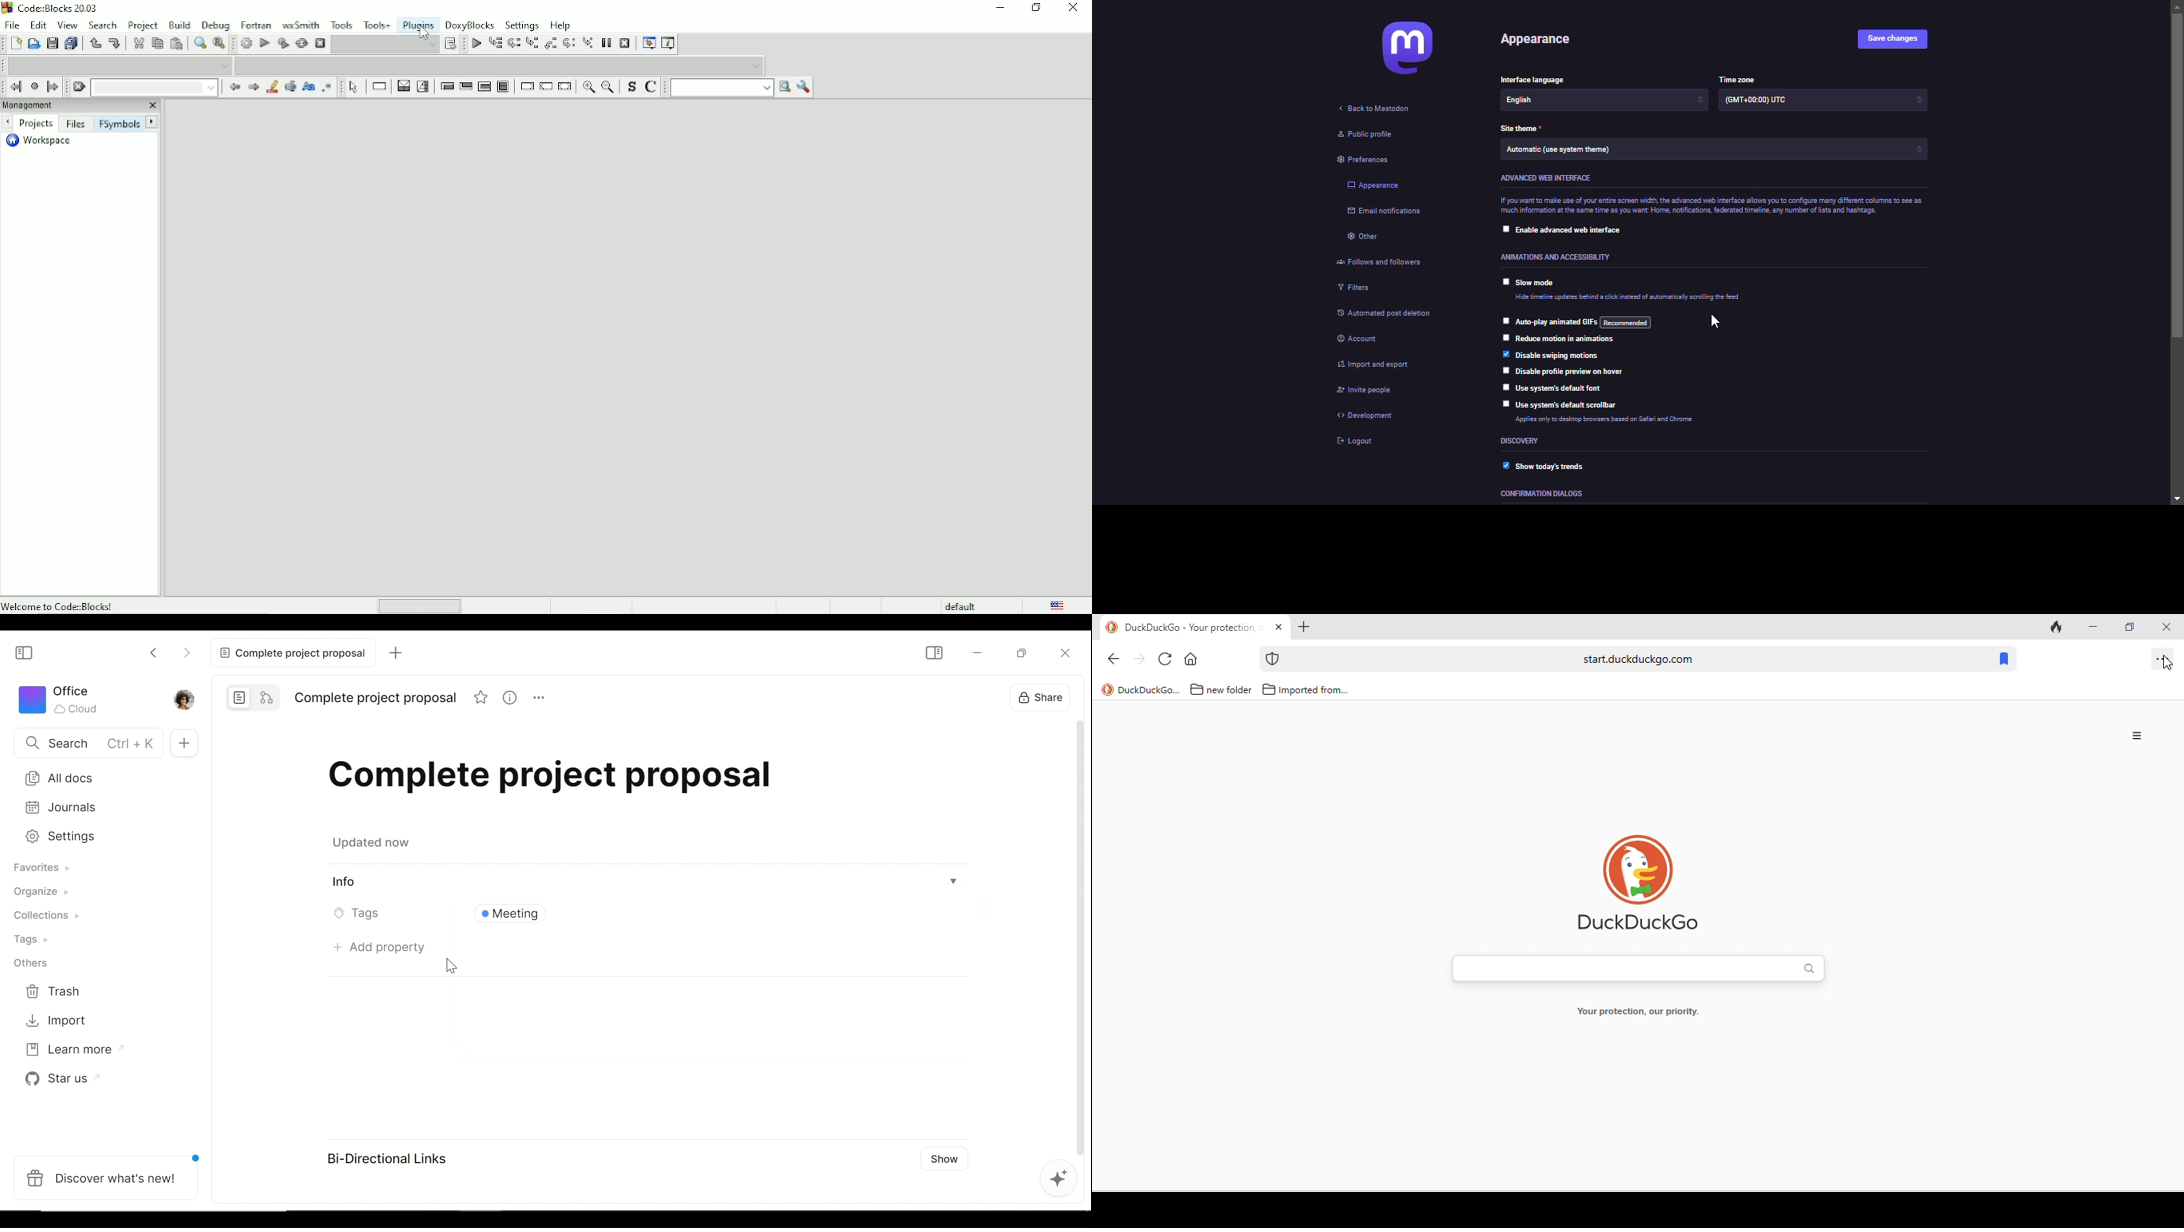 The image size is (2184, 1232). What do you see at coordinates (1387, 312) in the screenshot?
I see `automated post deletion` at bounding box center [1387, 312].